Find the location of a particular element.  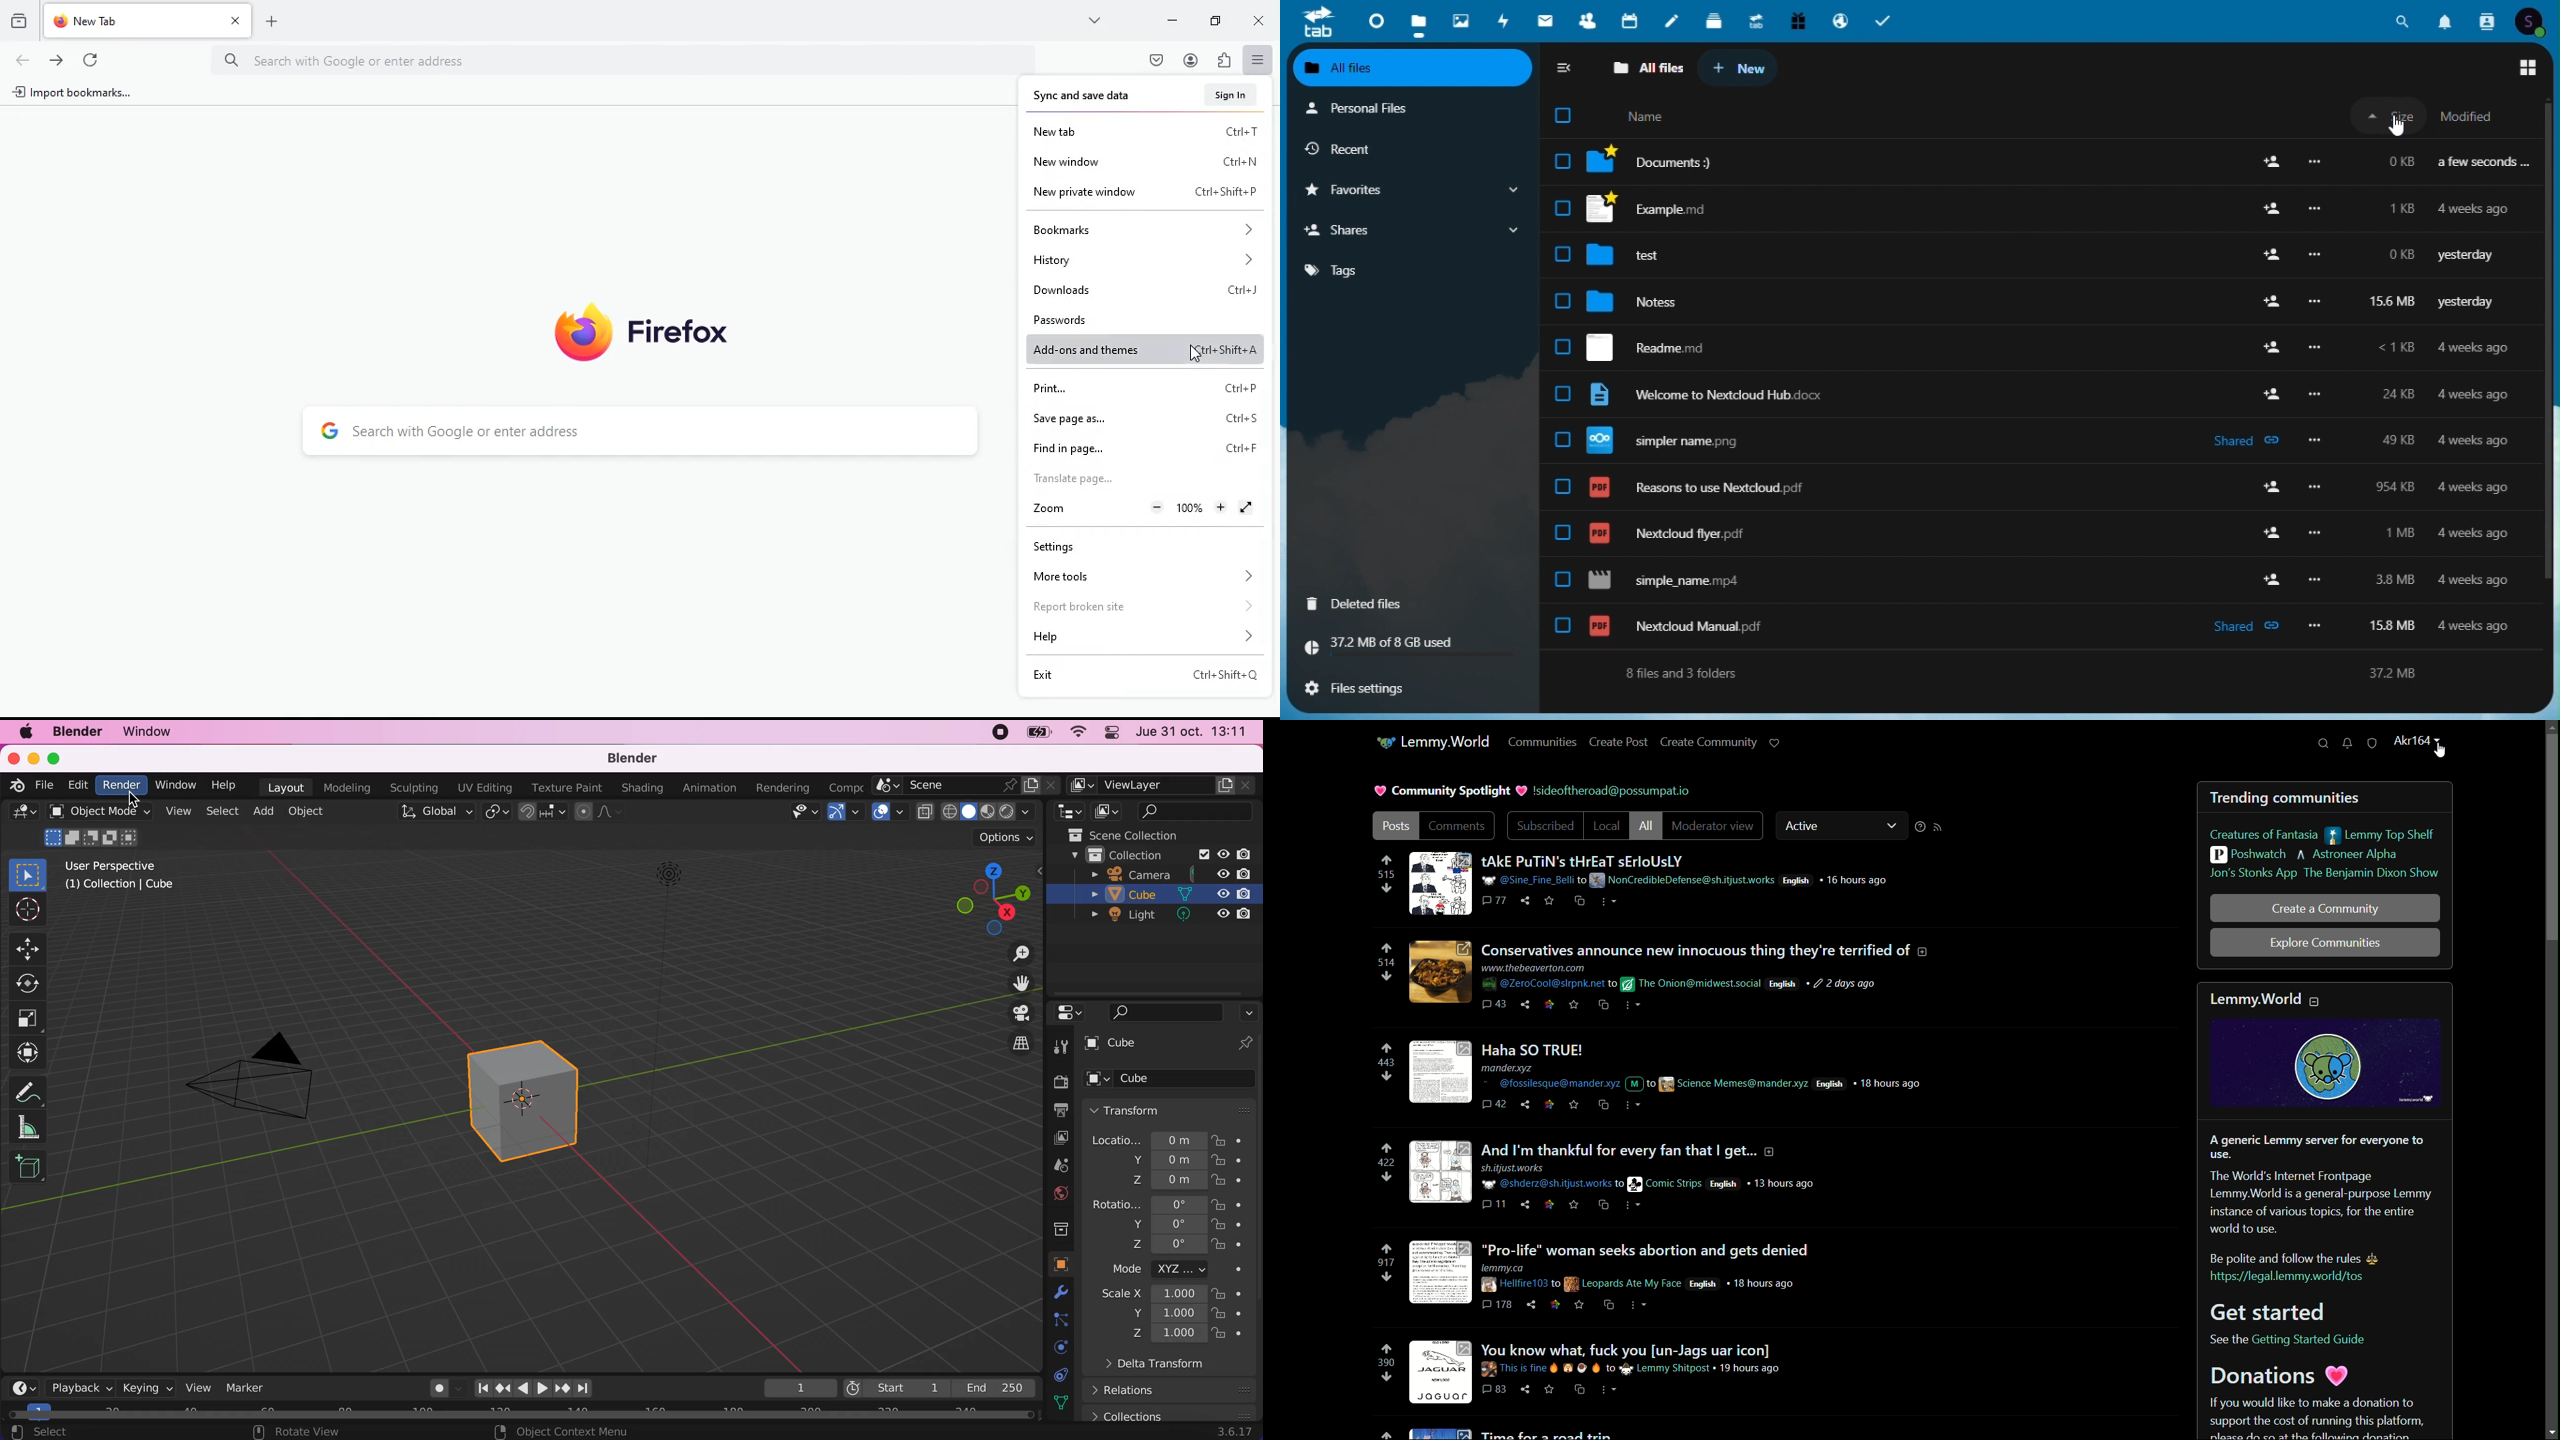

J) J Readme is located at coordinates (2038, 488).